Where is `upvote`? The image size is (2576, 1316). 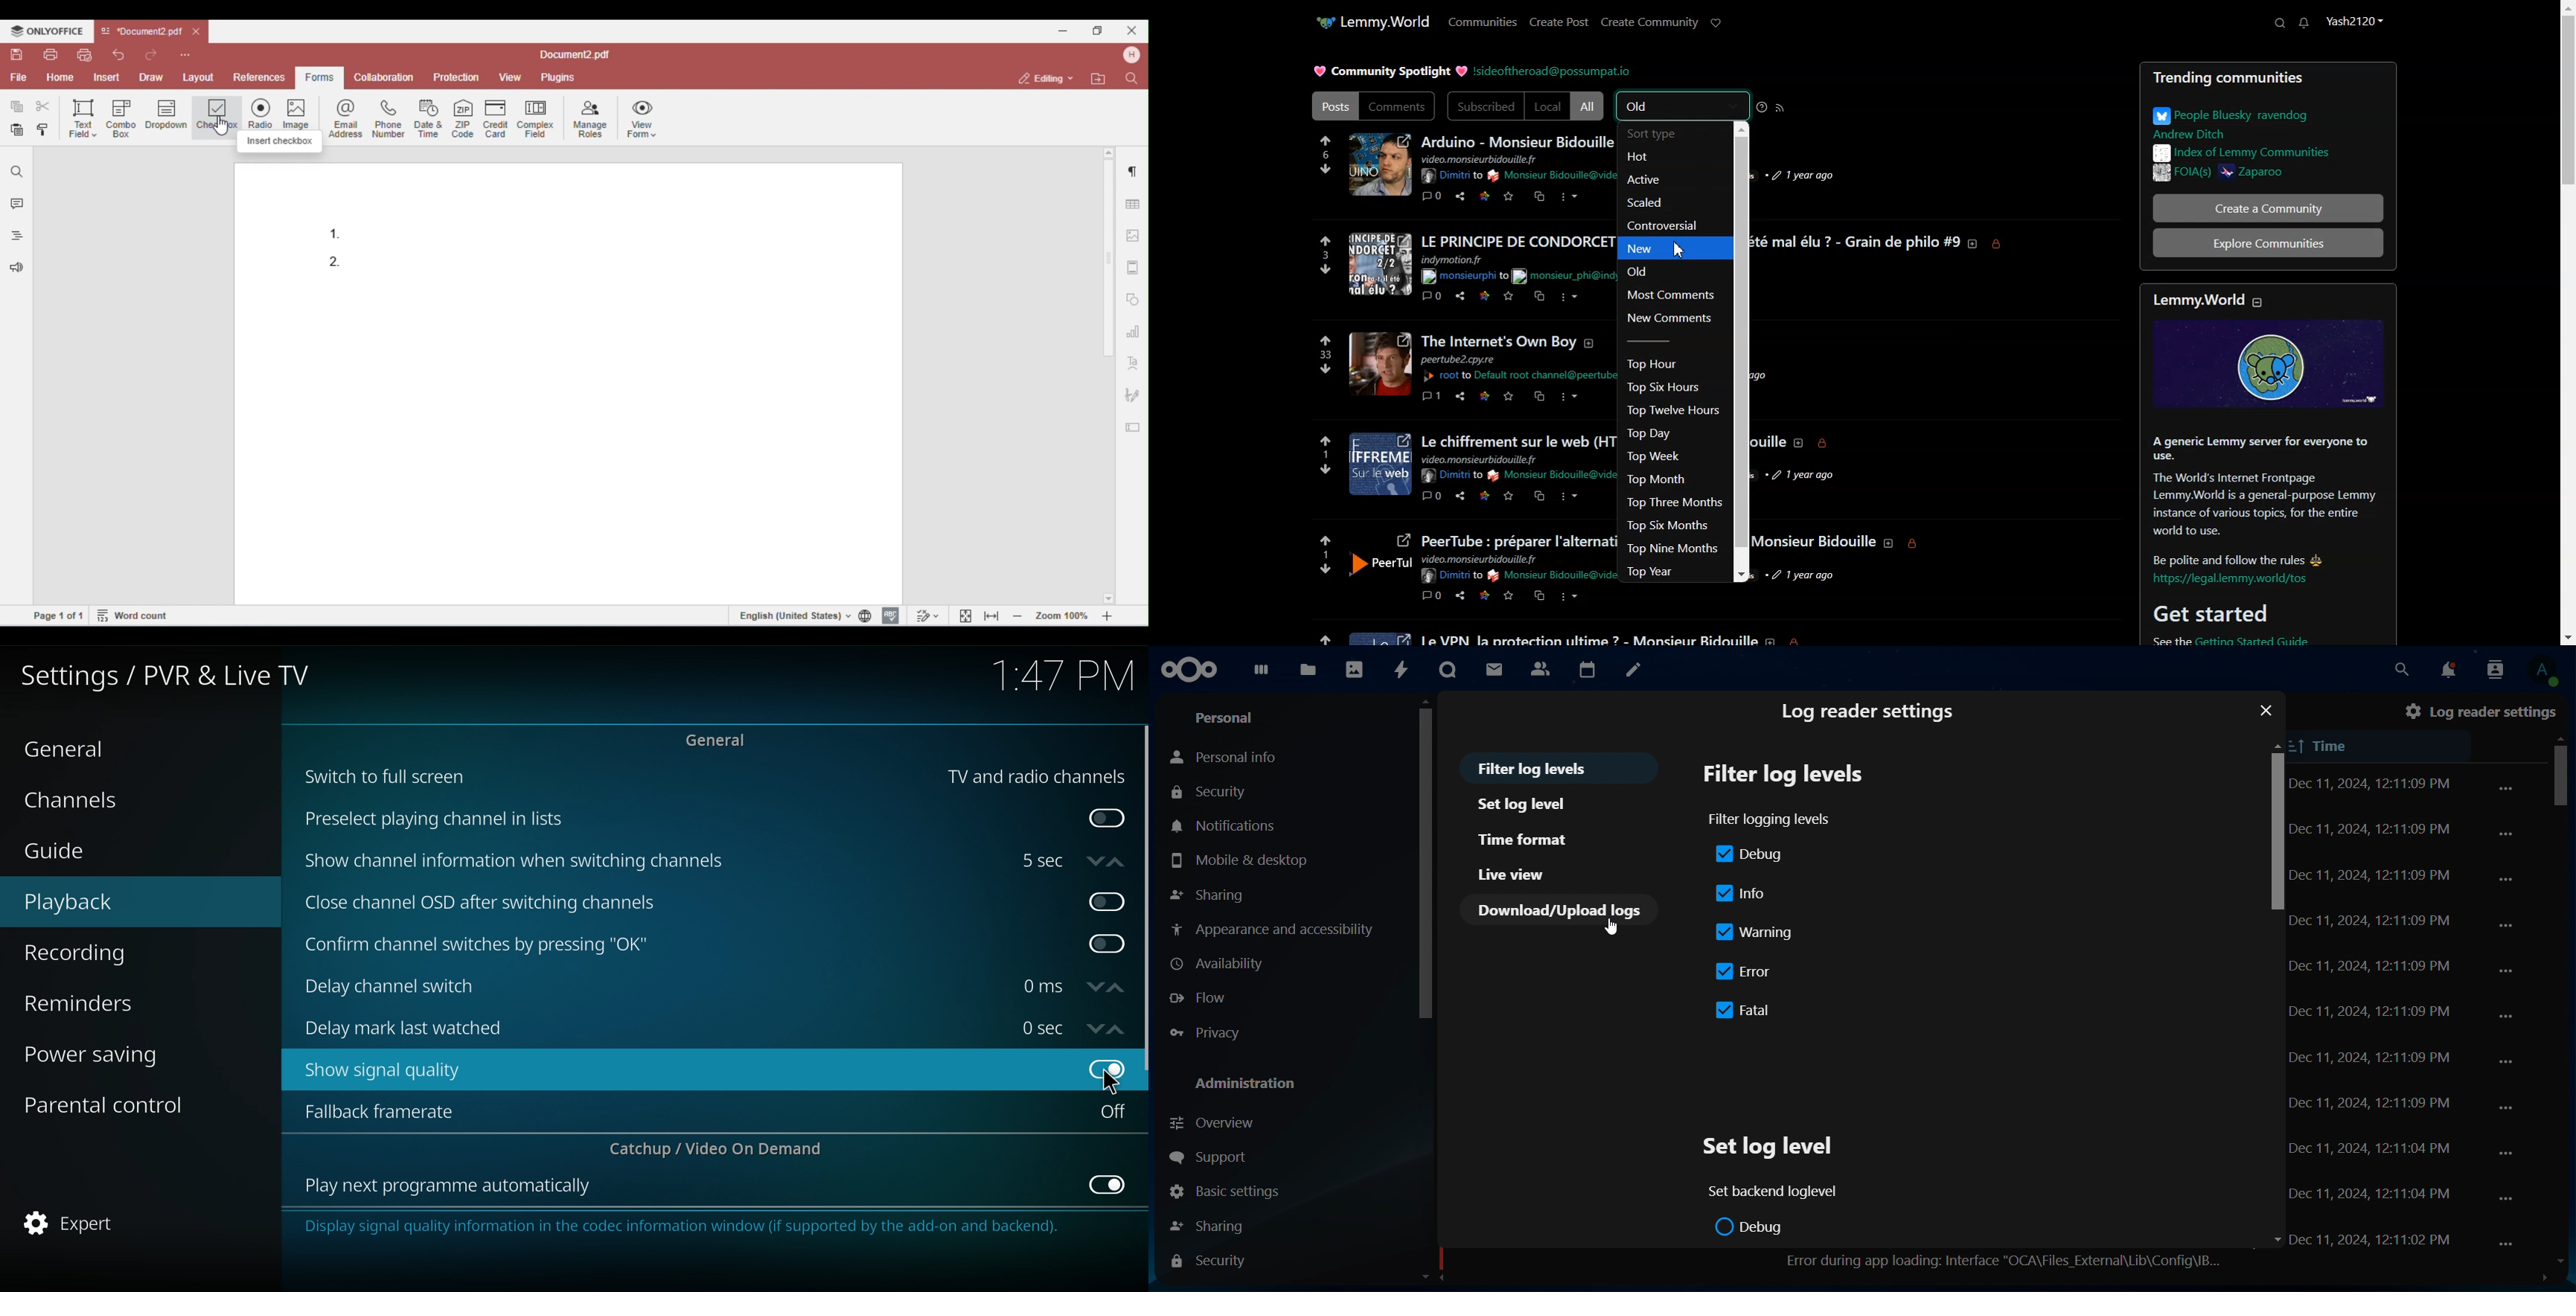 upvote is located at coordinates (1316, 635).